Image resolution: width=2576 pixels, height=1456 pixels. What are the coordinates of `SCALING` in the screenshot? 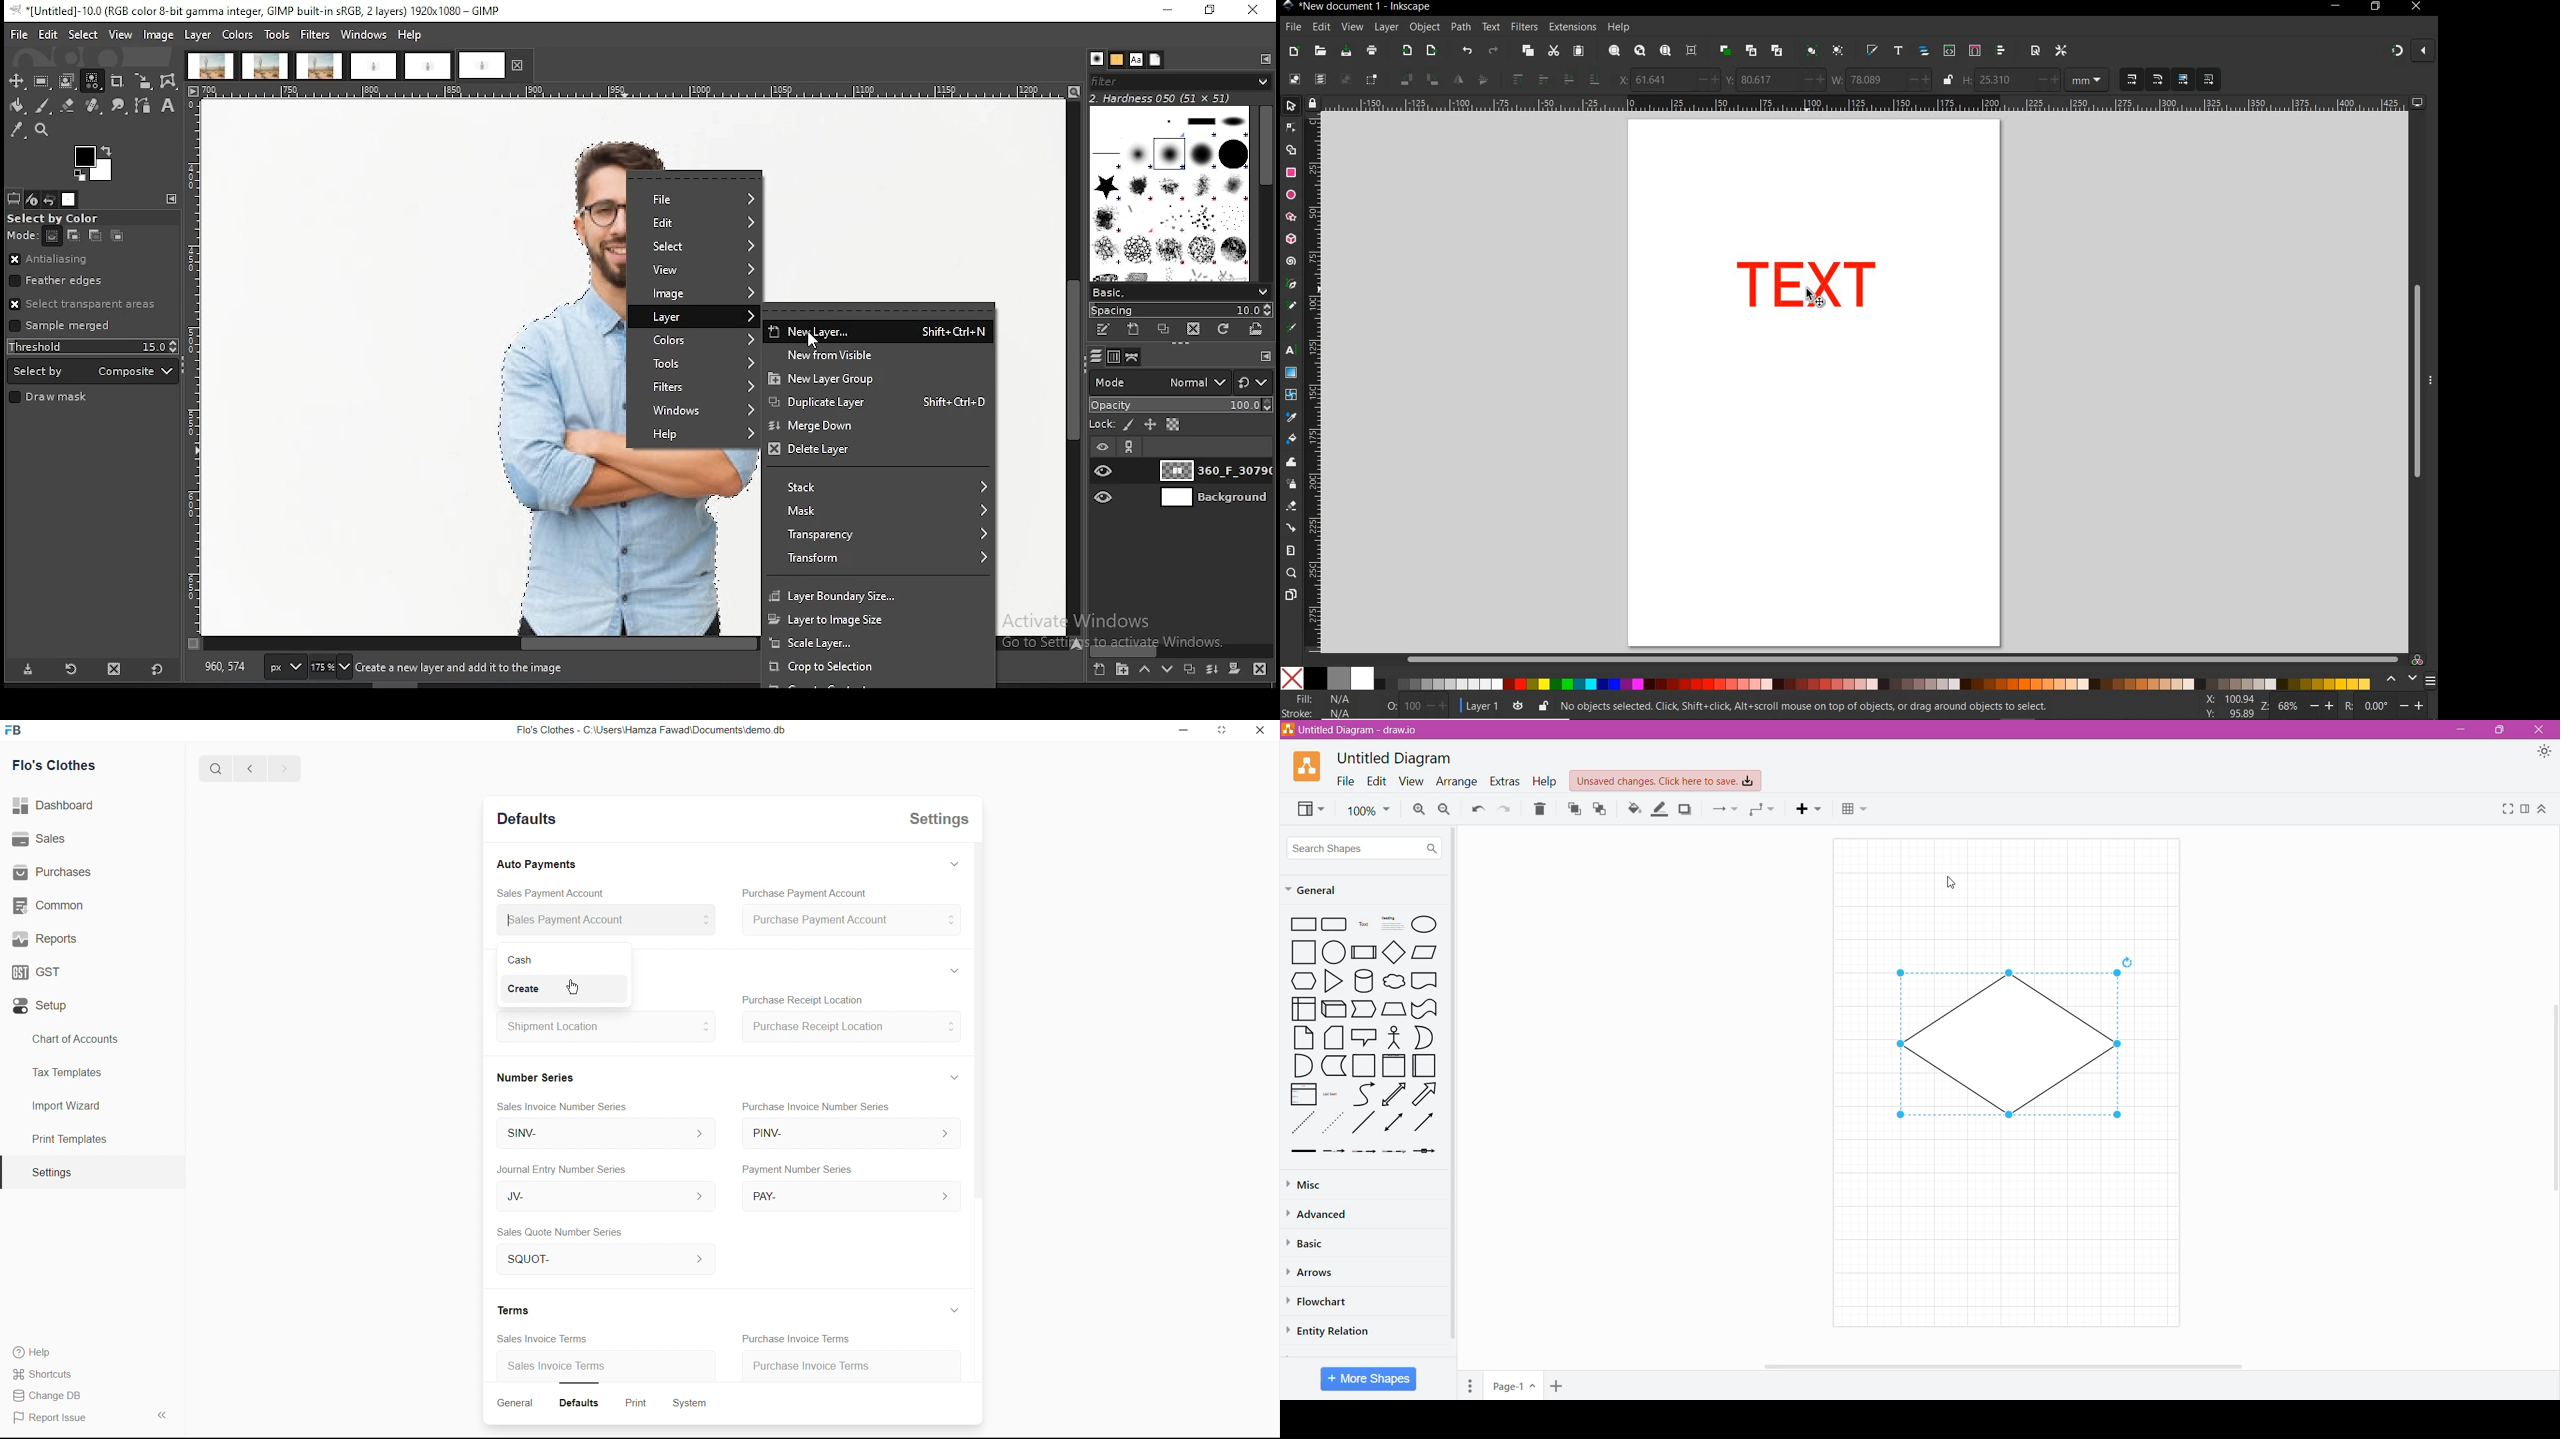 It's located at (2145, 80).